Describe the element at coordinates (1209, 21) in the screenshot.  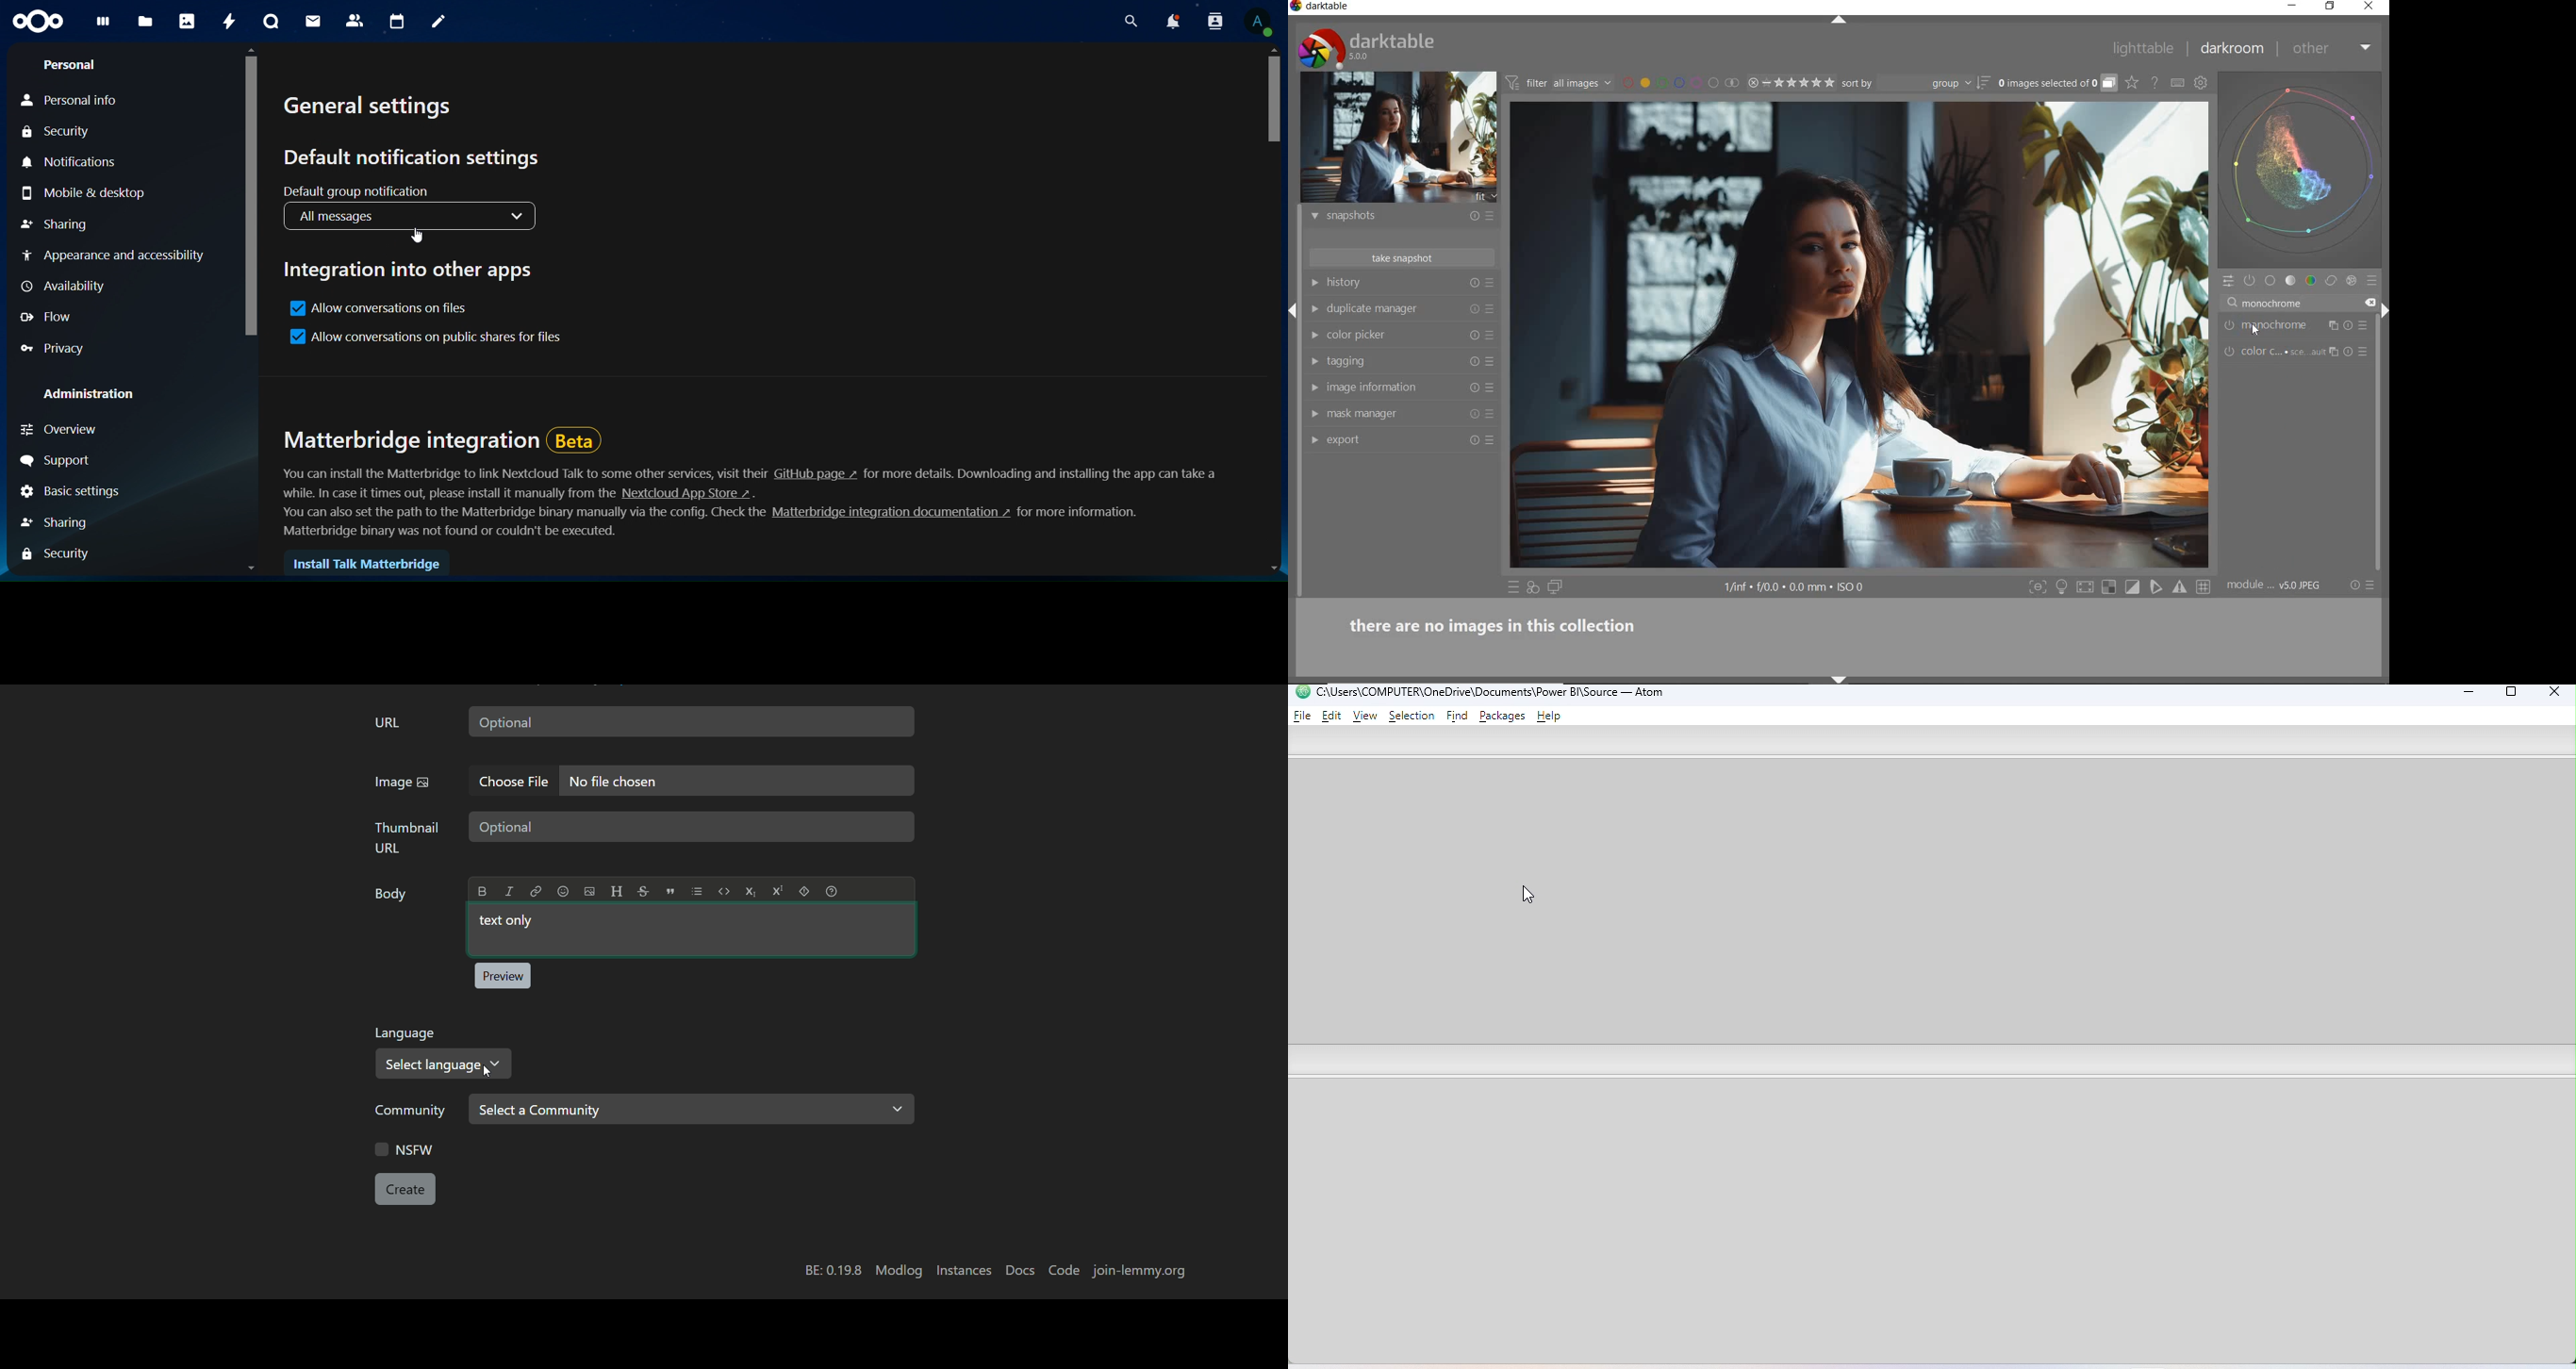
I see `search contacts` at that location.